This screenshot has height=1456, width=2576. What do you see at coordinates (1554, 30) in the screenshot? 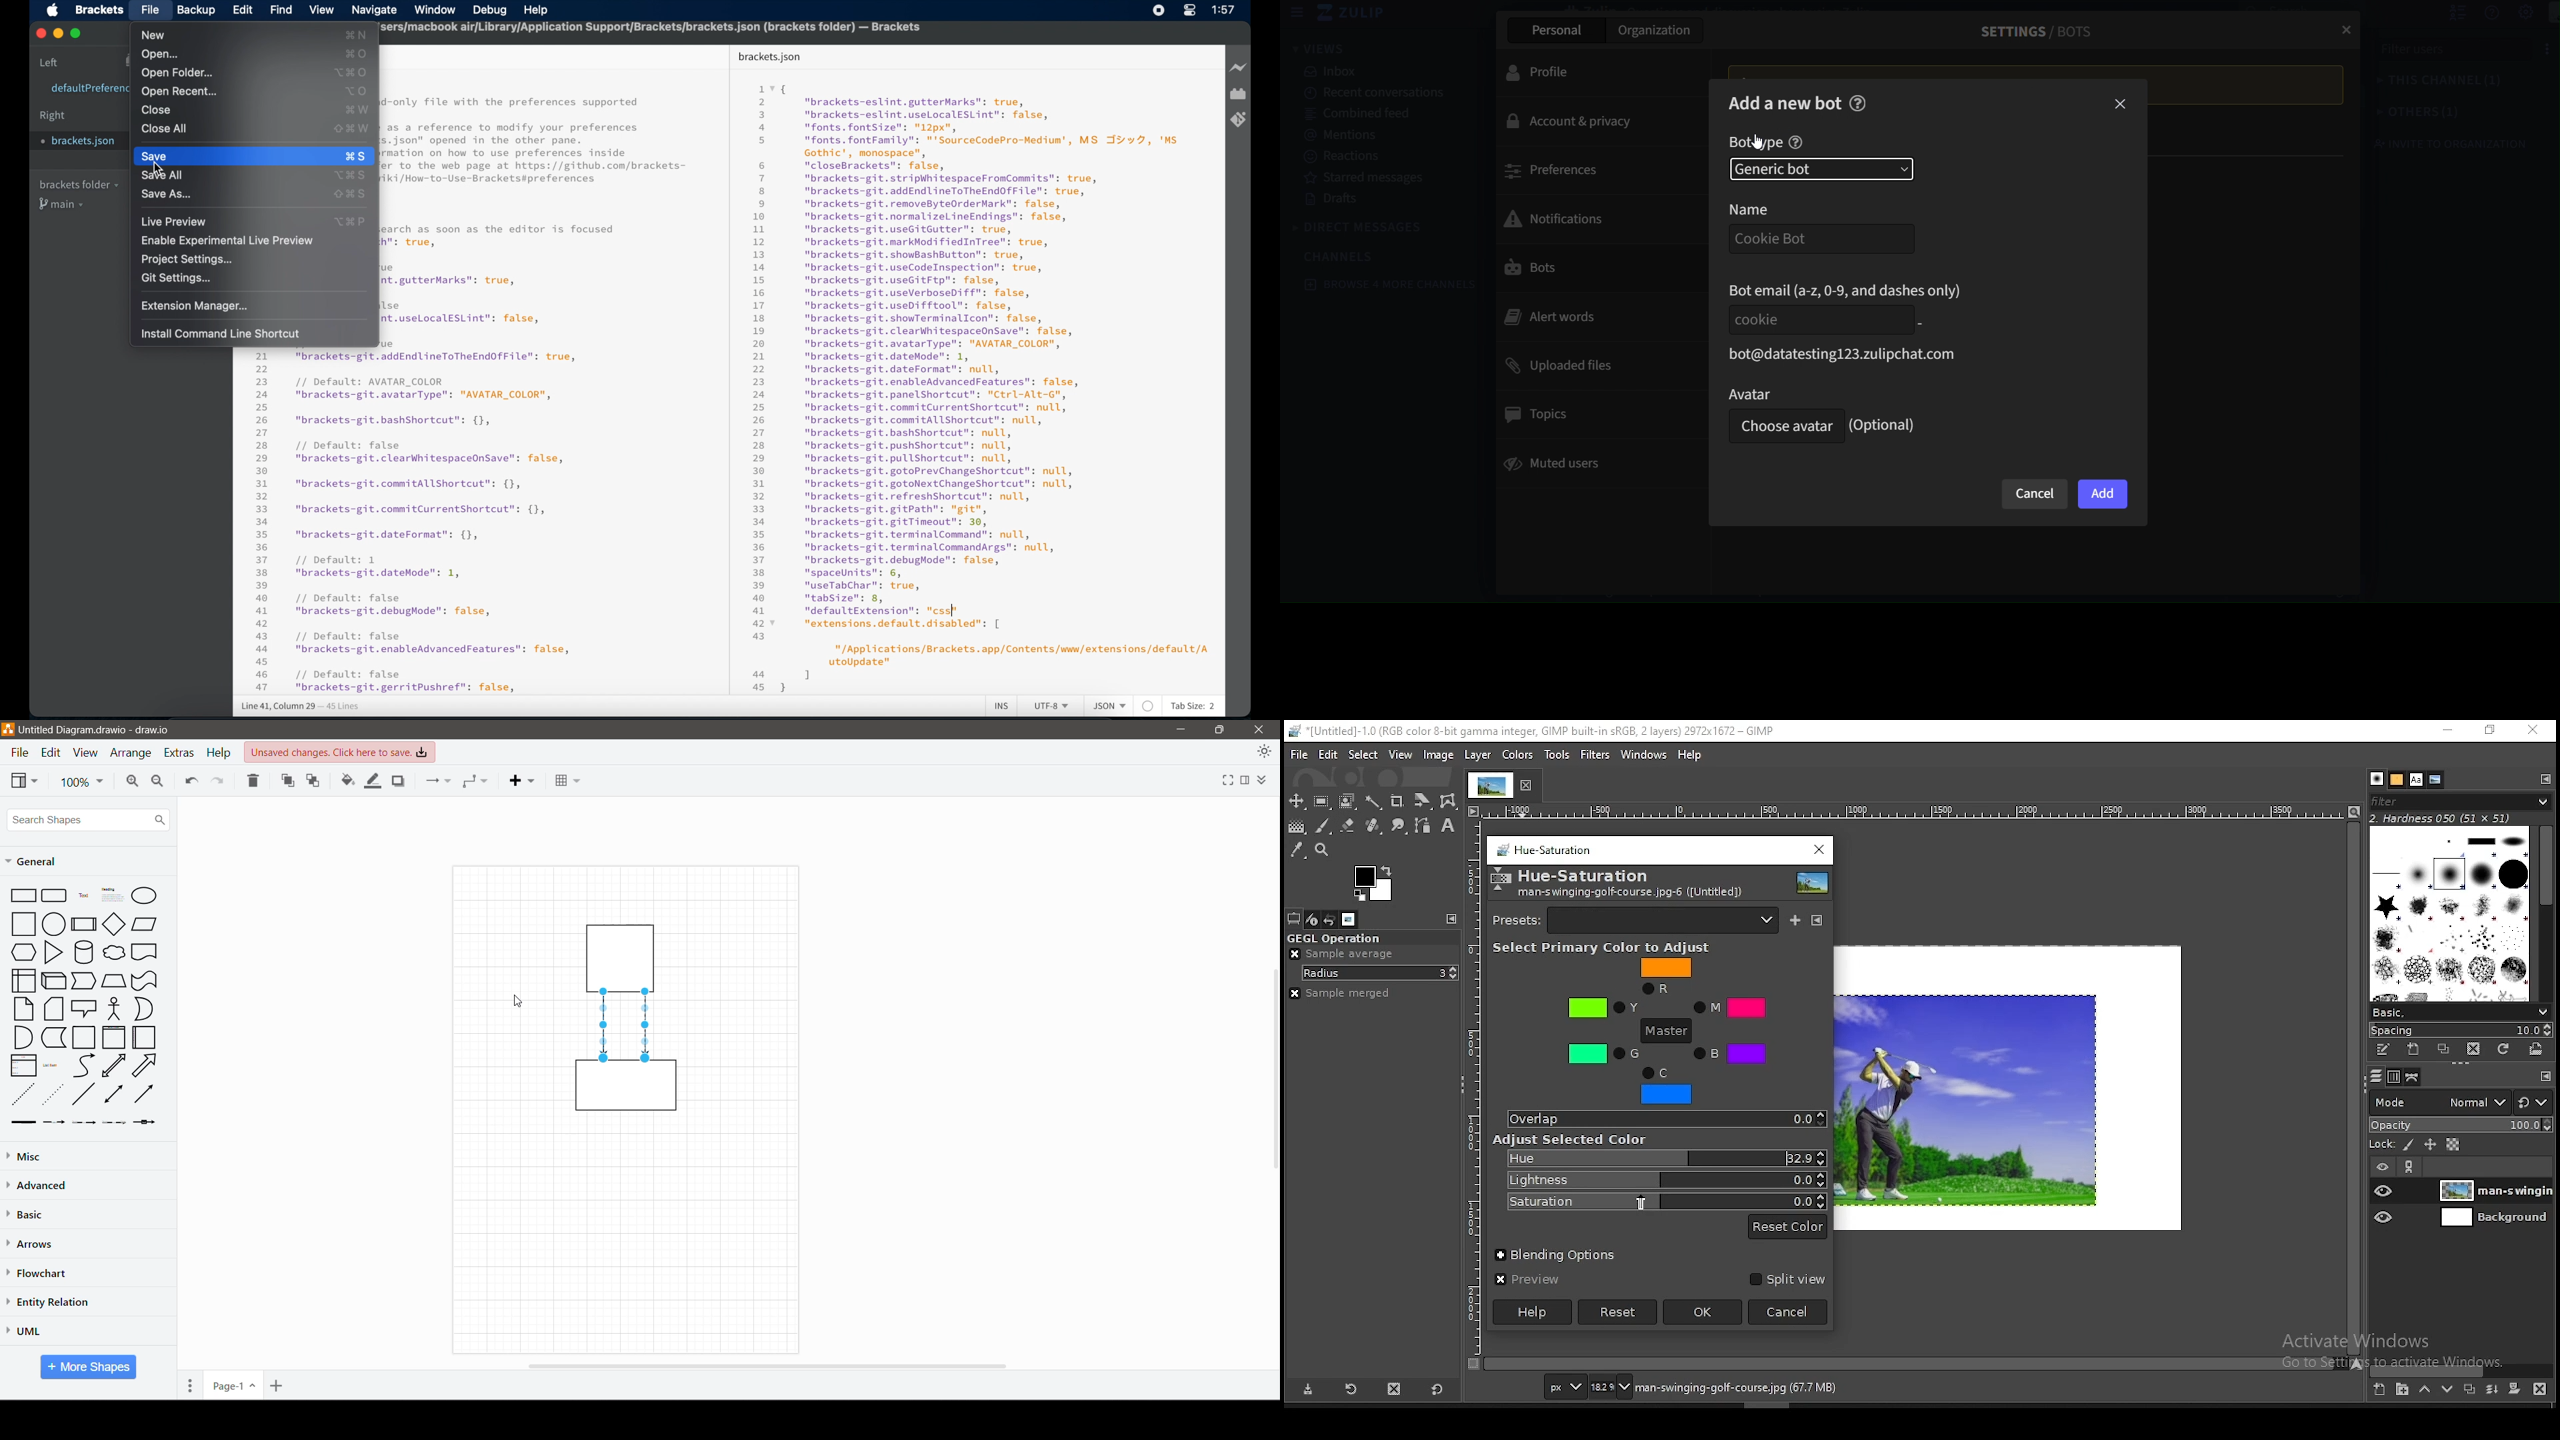
I see `personal` at bounding box center [1554, 30].